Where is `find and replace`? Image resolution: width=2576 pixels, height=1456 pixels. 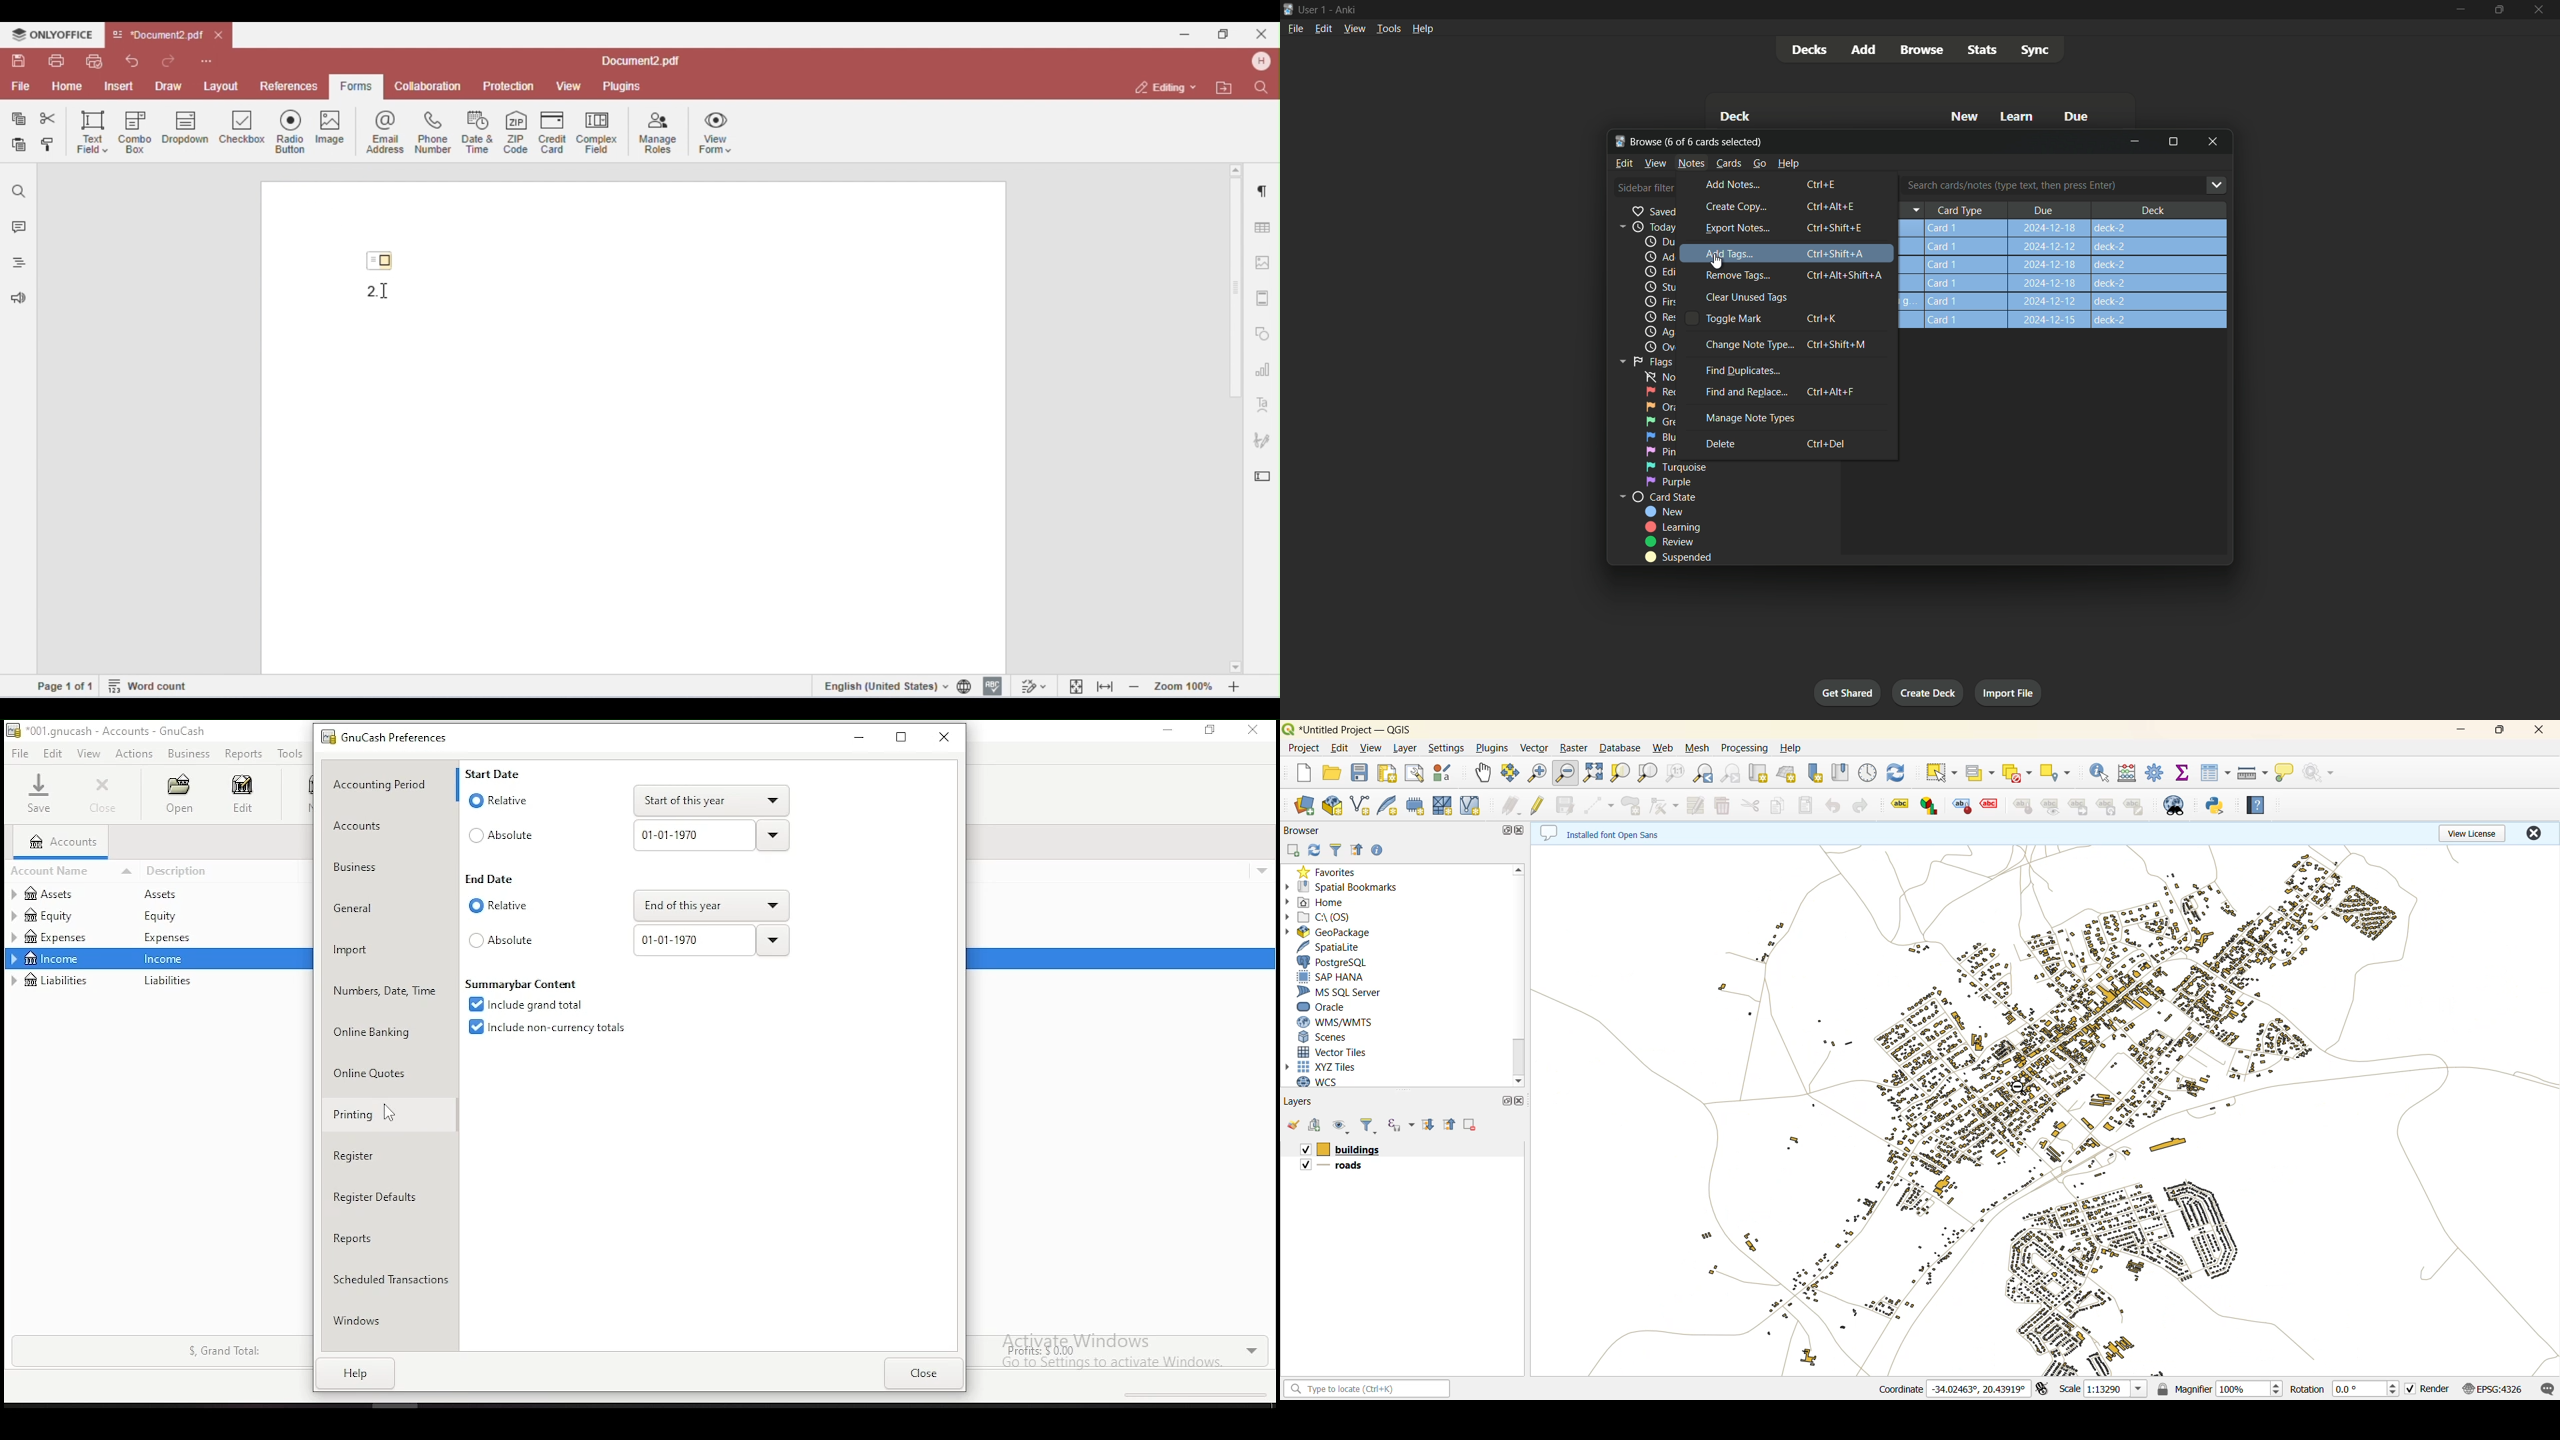 find and replace is located at coordinates (1746, 391).